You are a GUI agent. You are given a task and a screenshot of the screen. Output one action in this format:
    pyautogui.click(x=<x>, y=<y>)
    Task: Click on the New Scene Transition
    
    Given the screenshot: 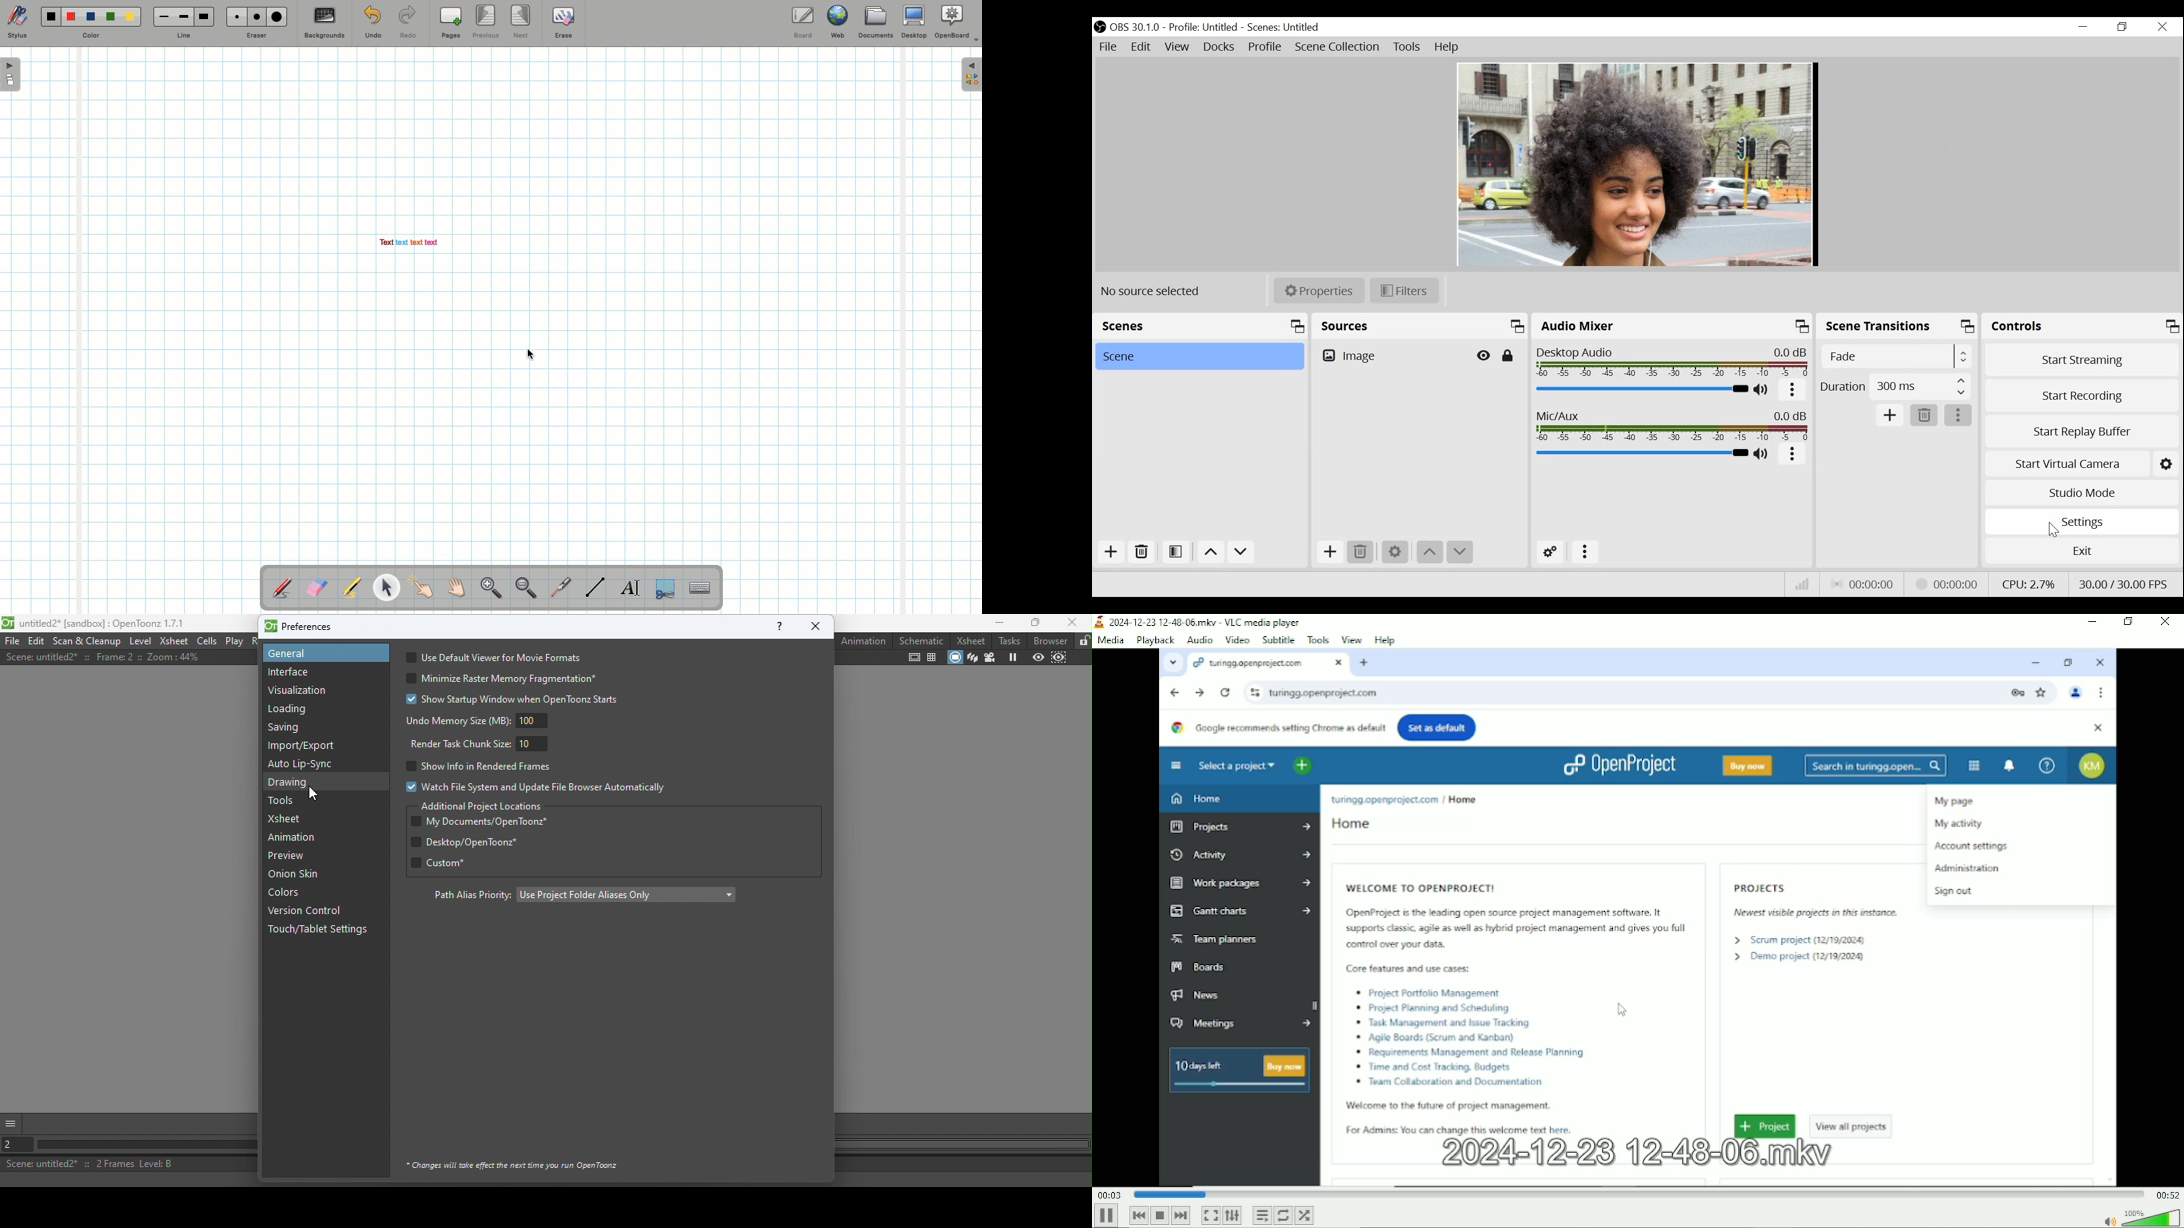 What is the action you would take?
    pyautogui.click(x=1889, y=414)
    